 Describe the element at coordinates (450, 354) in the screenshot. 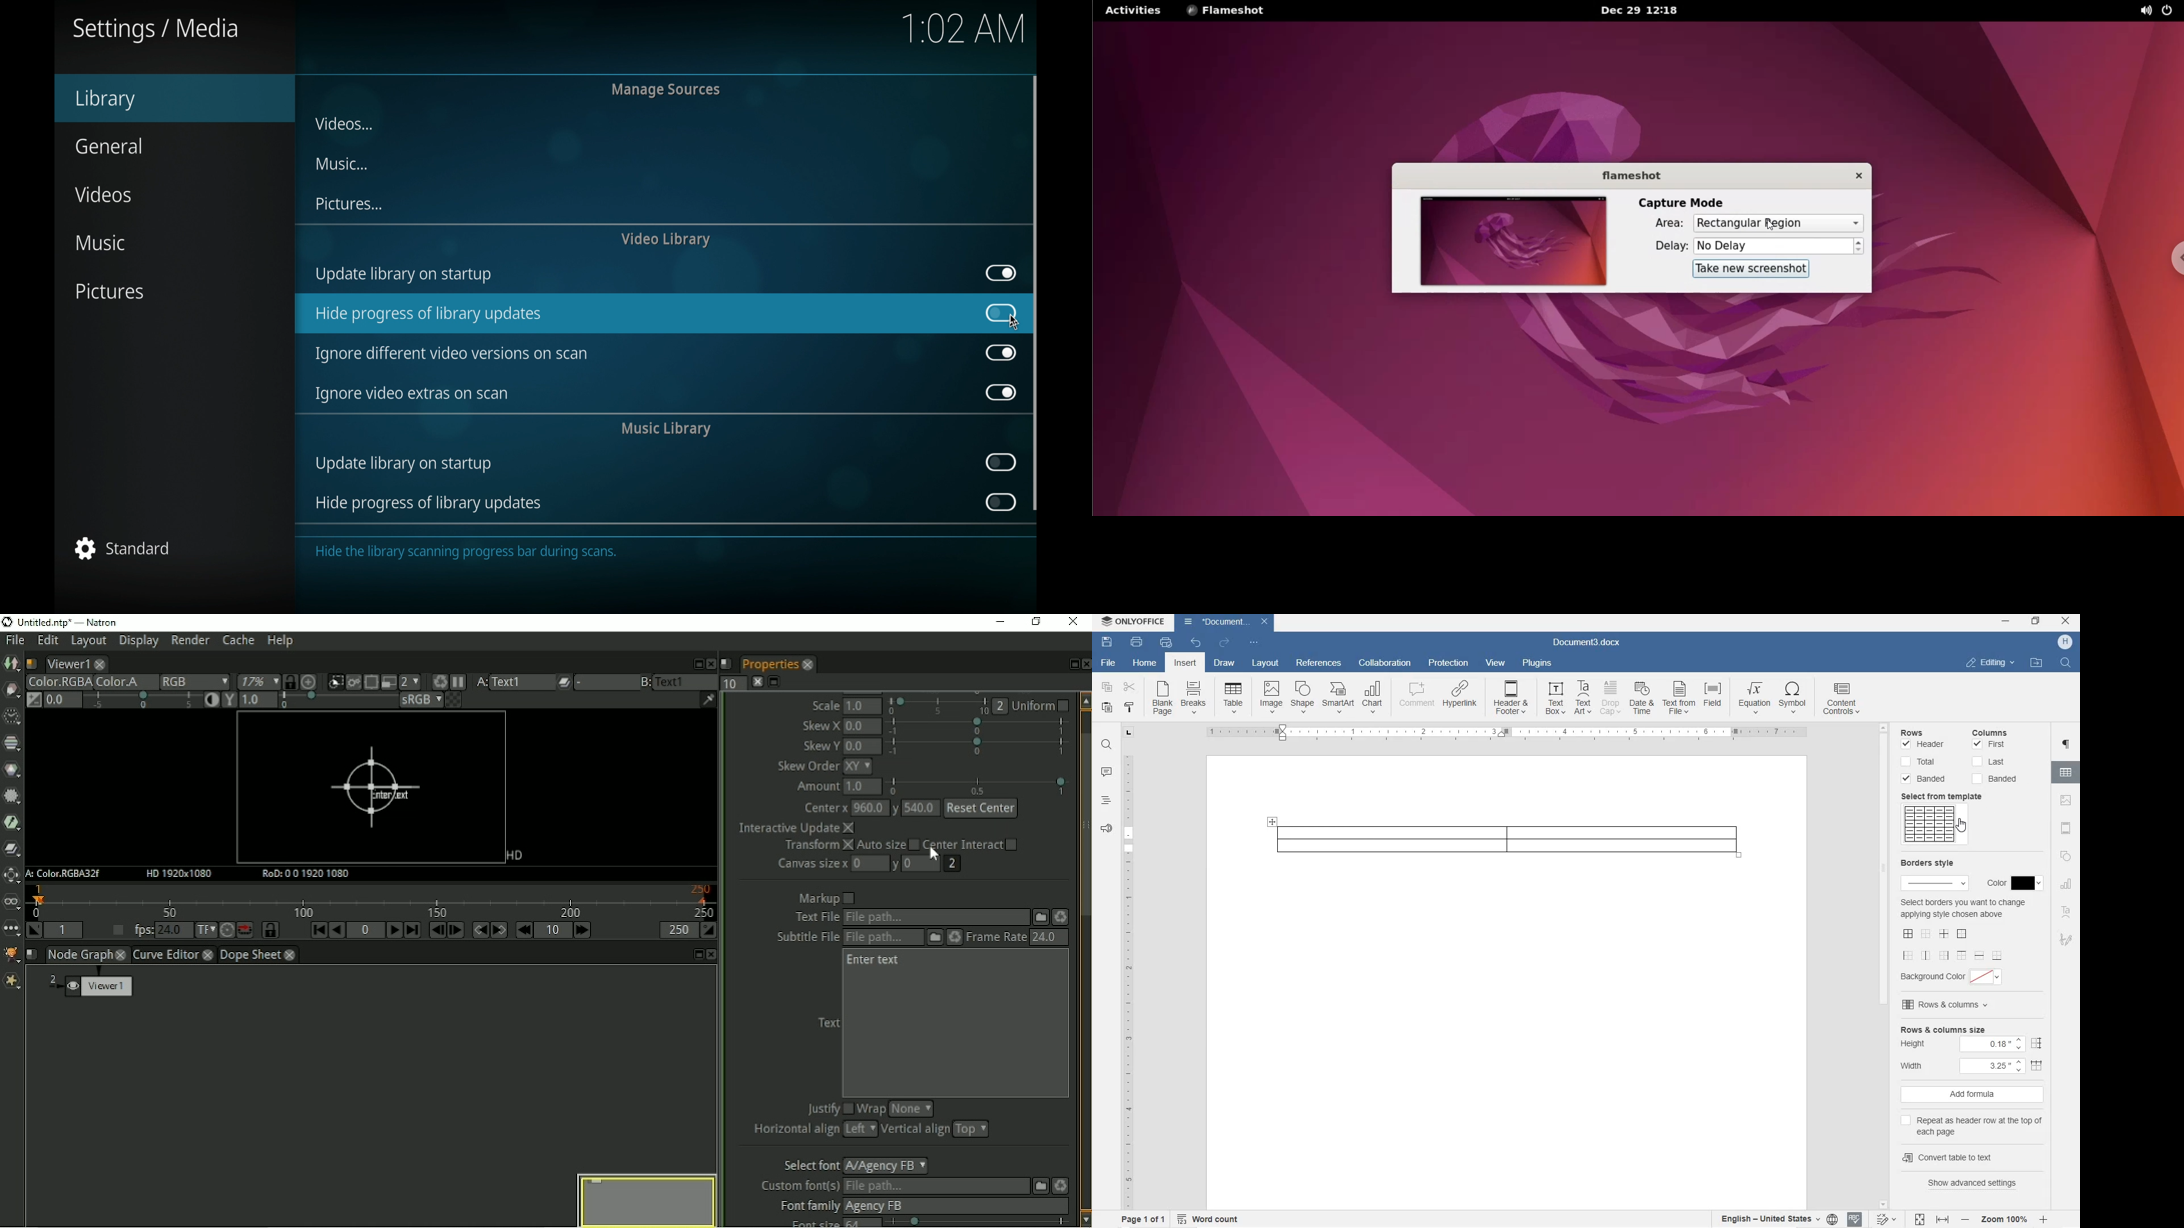

I see `ignore different video versions on scan` at that location.